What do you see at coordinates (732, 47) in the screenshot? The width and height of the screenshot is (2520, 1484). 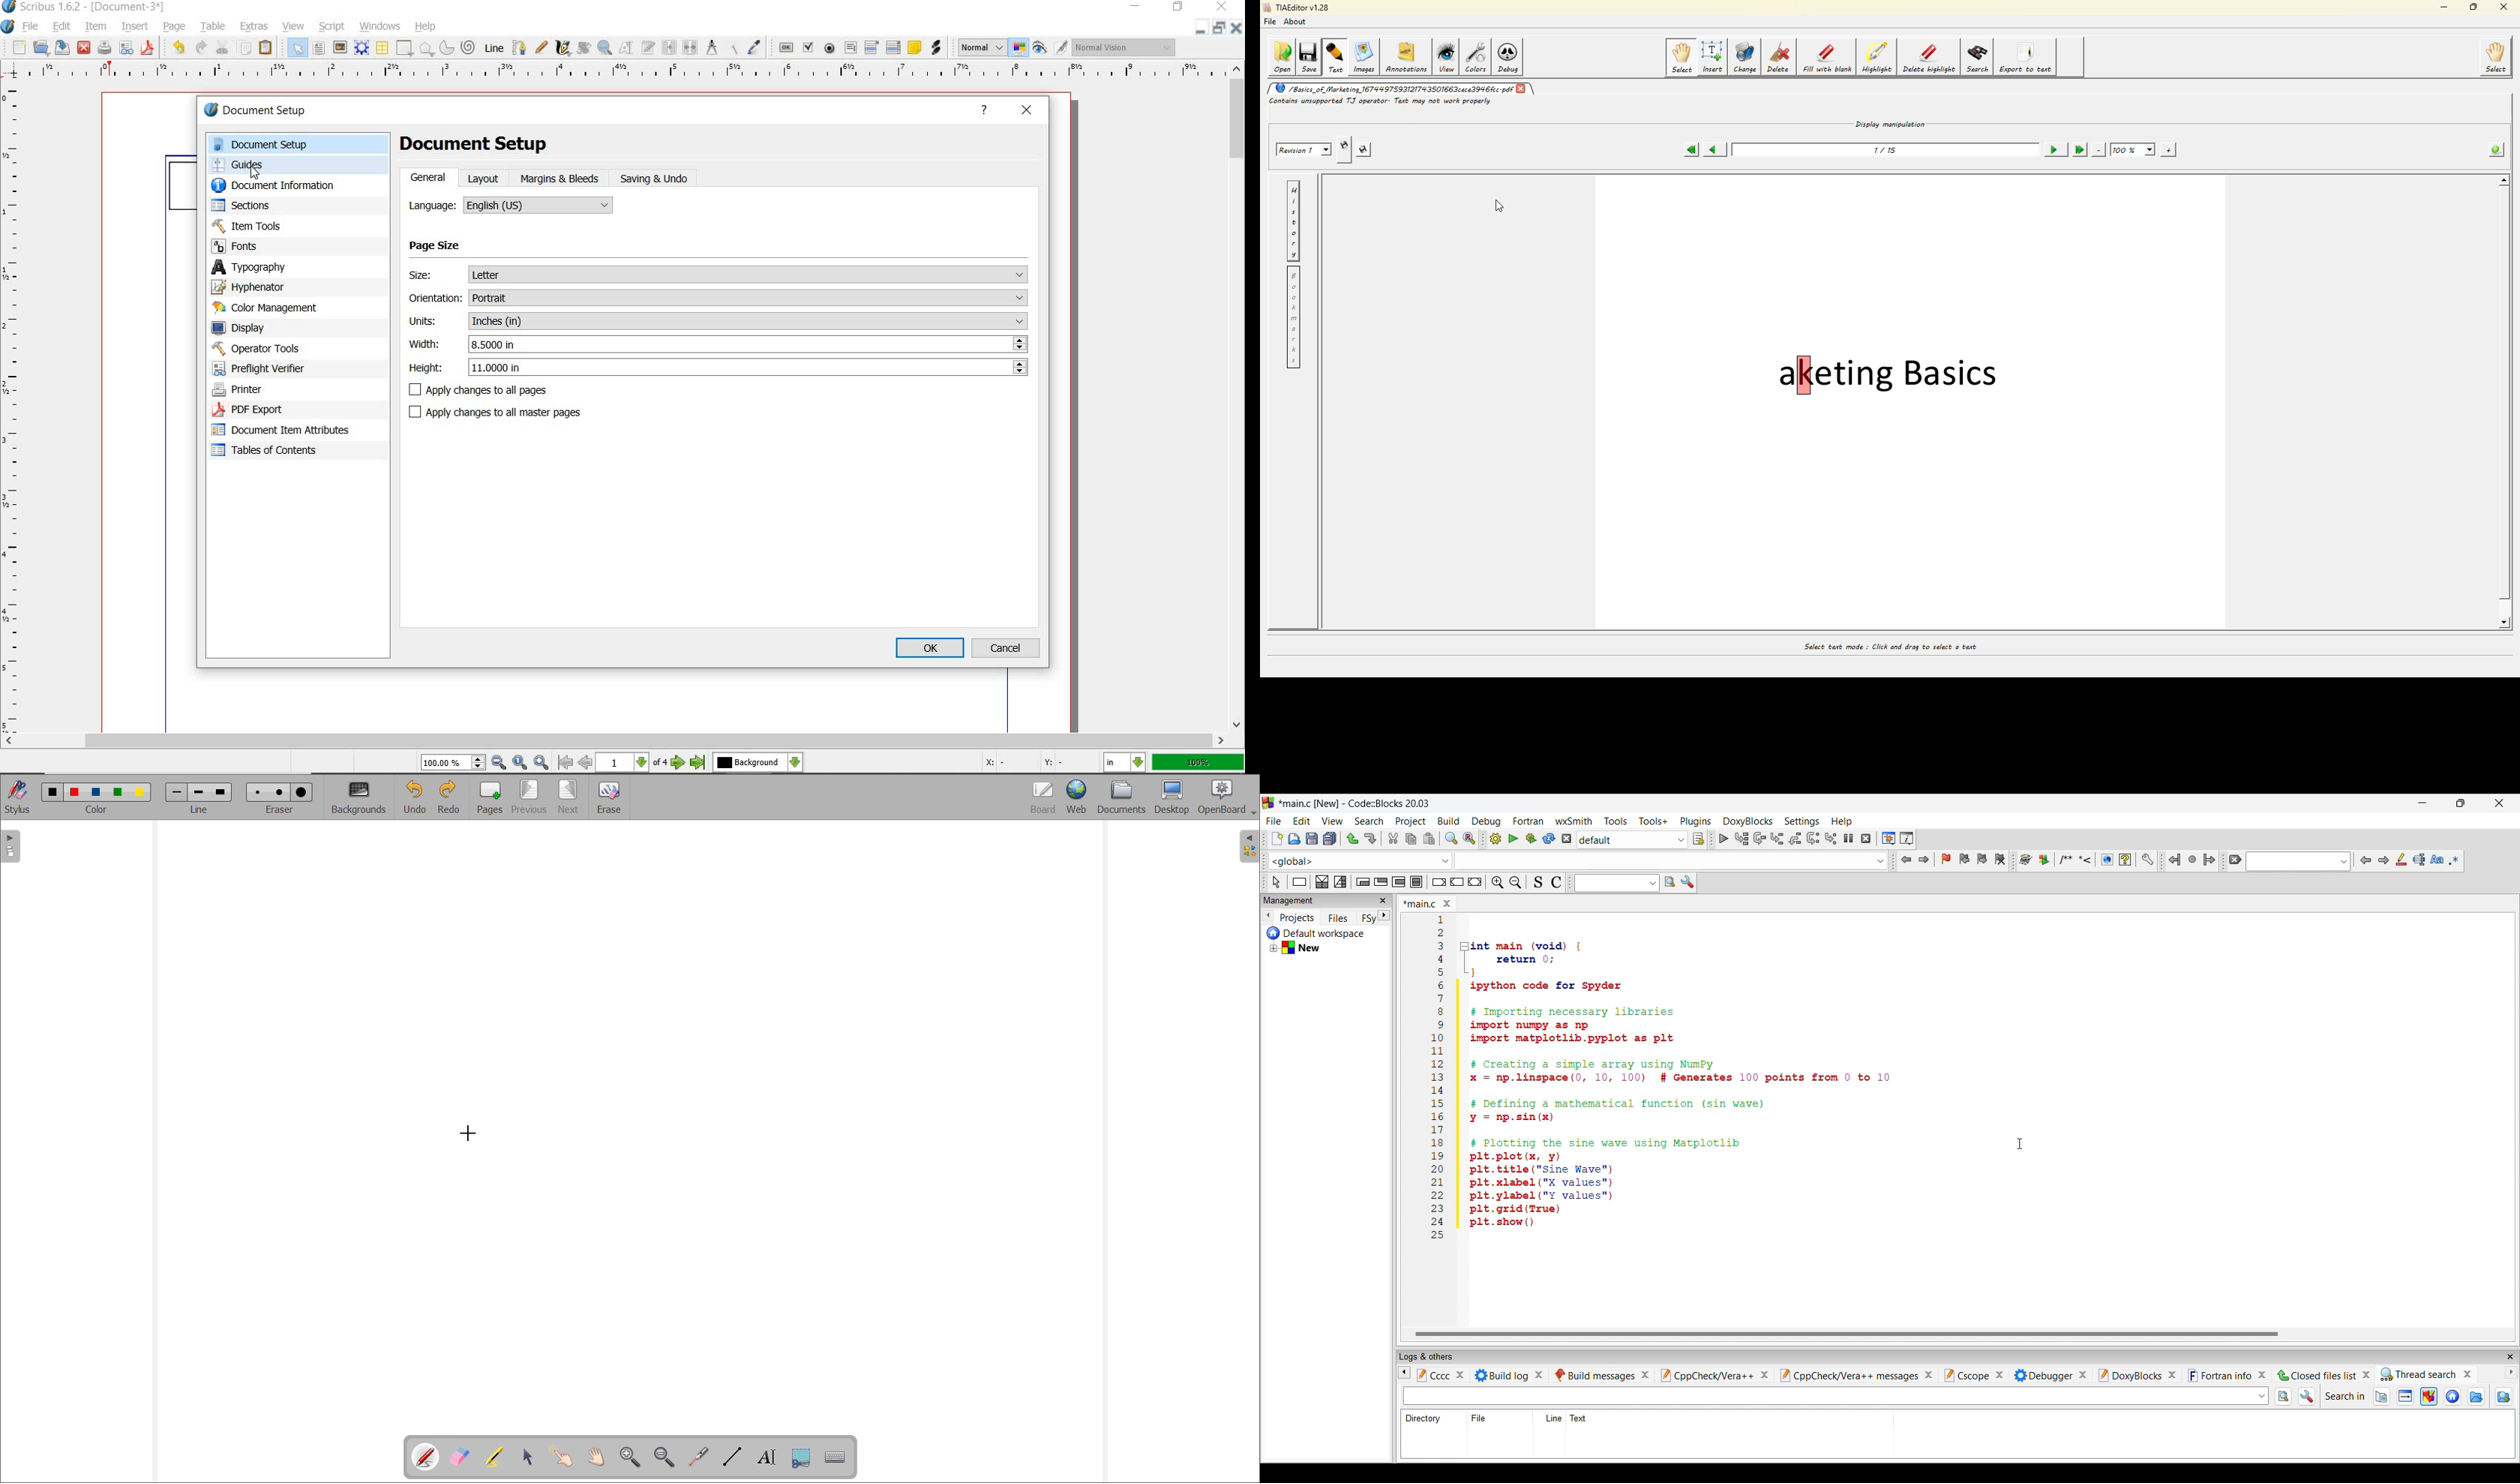 I see `copy item properties` at bounding box center [732, 47].